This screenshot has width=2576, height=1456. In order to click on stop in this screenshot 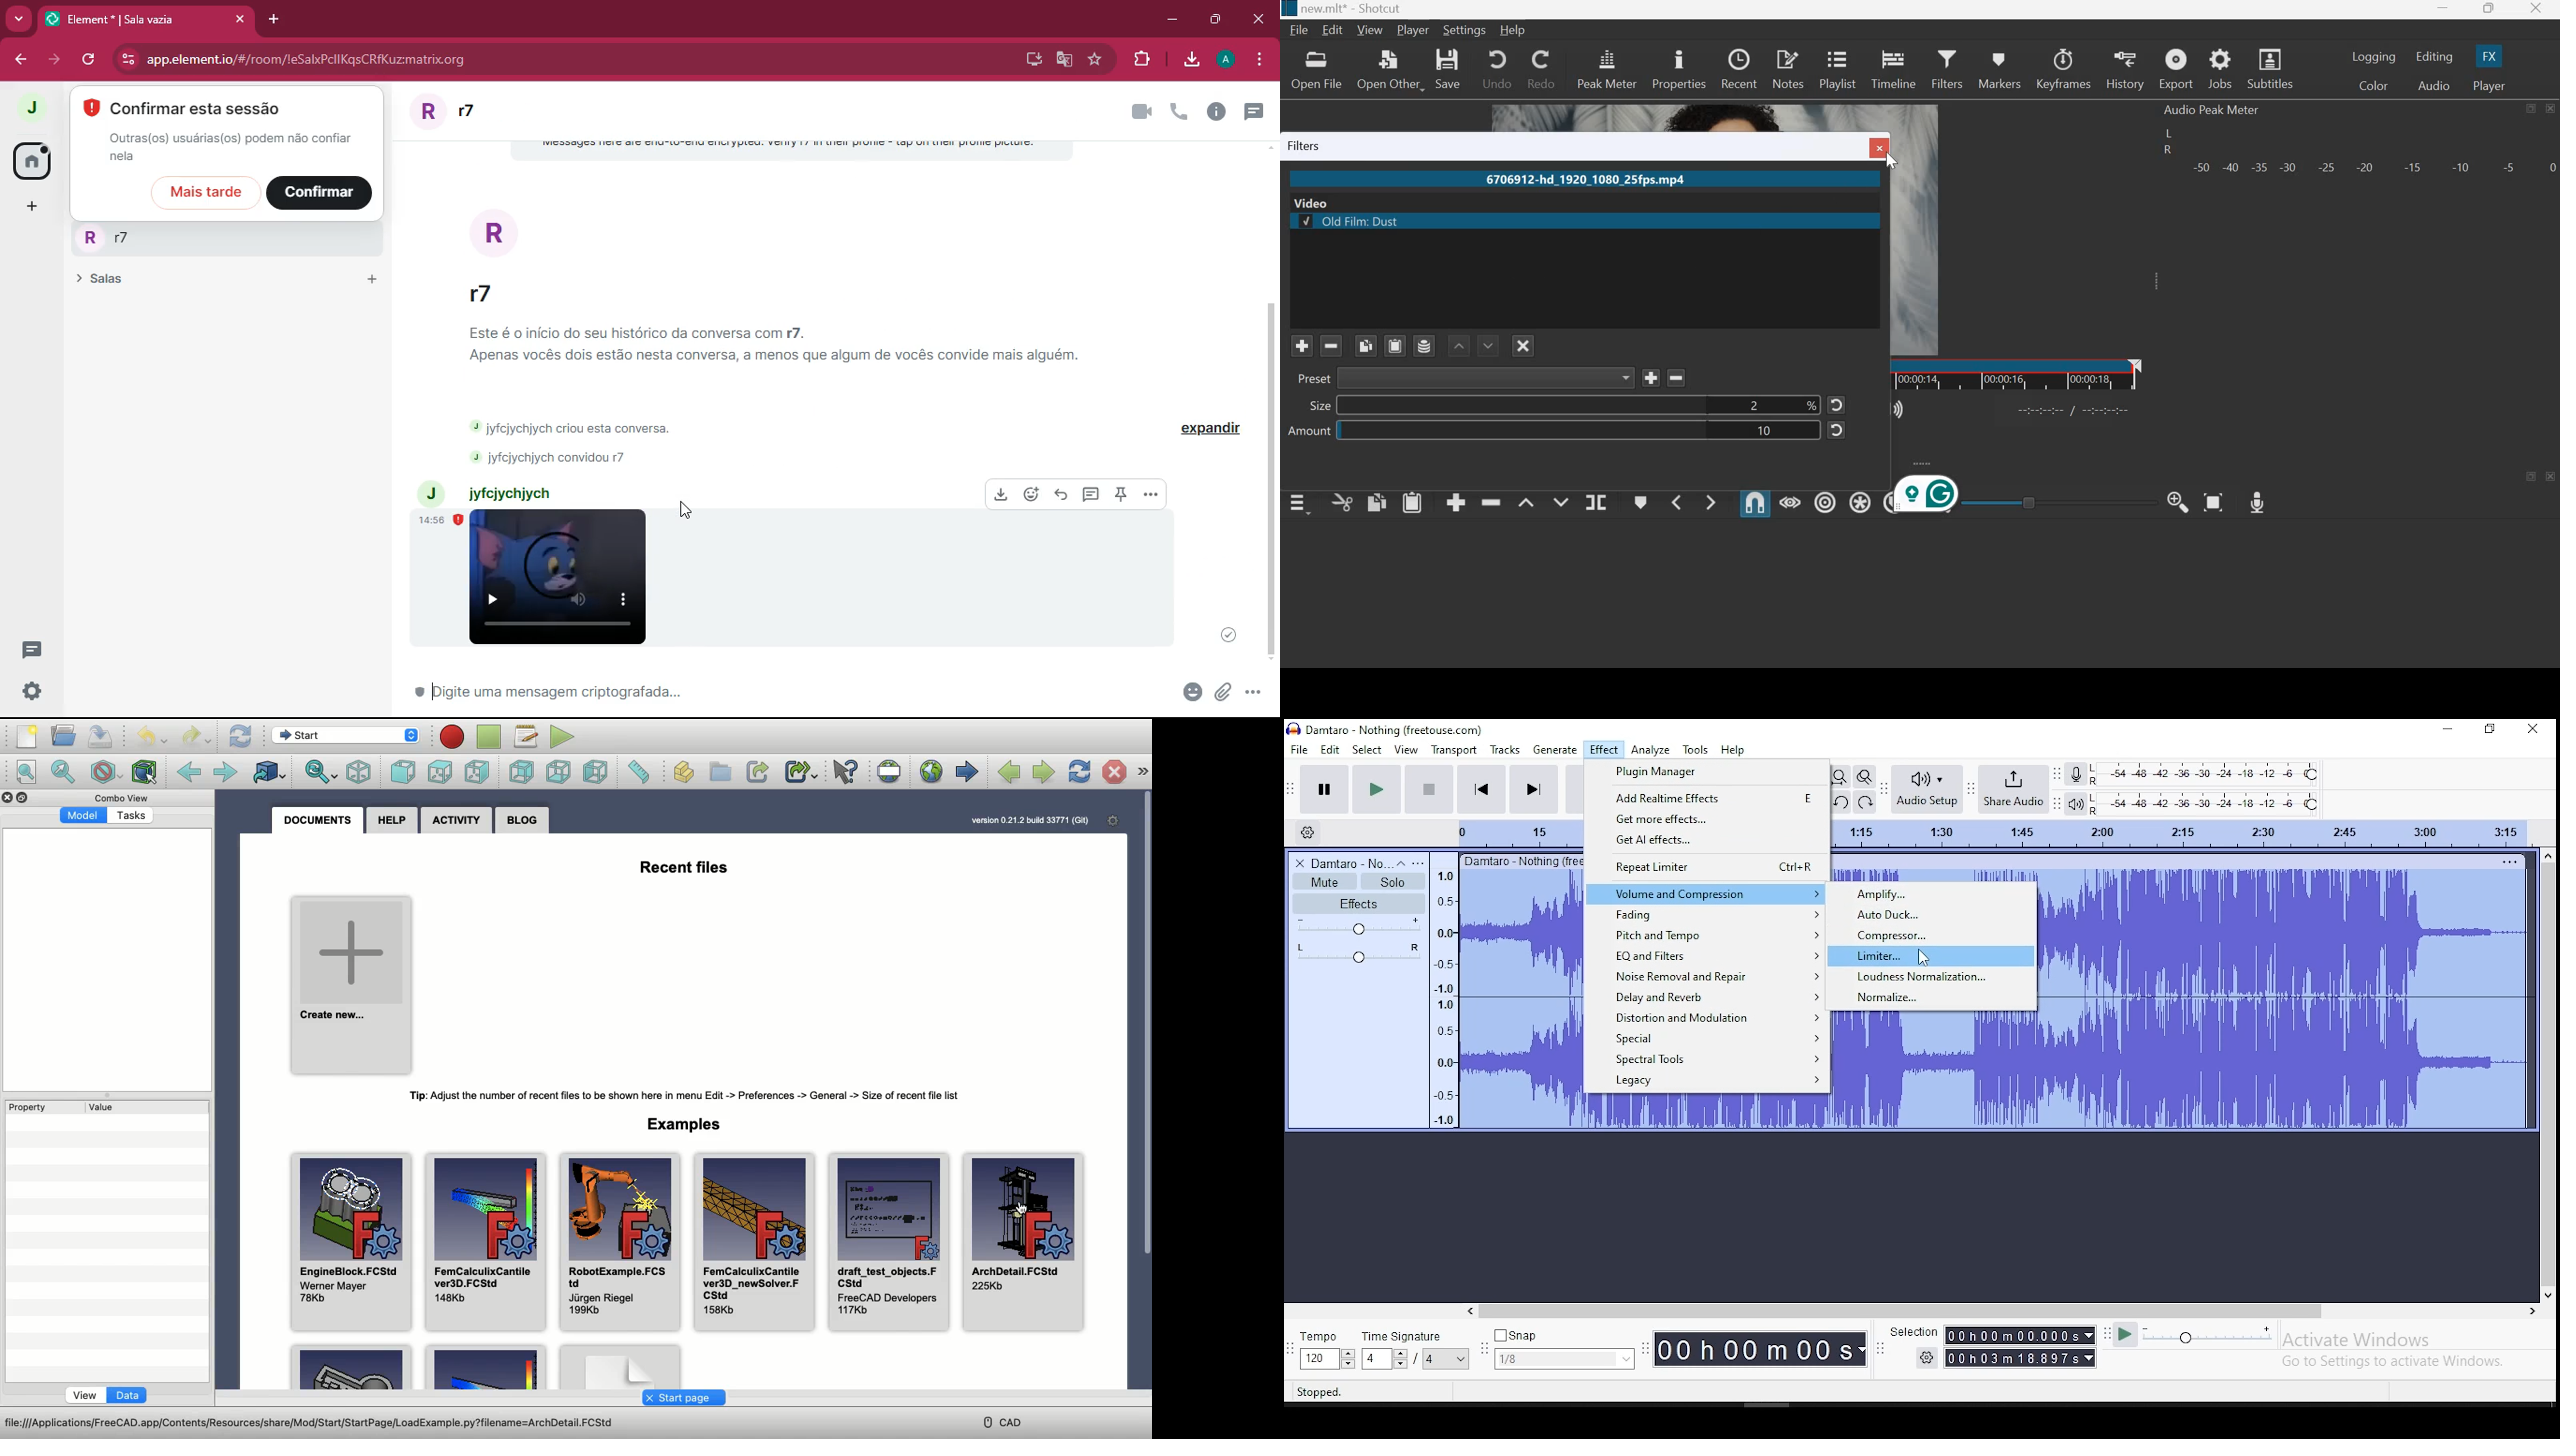, I will do `click(1431, 789)`.